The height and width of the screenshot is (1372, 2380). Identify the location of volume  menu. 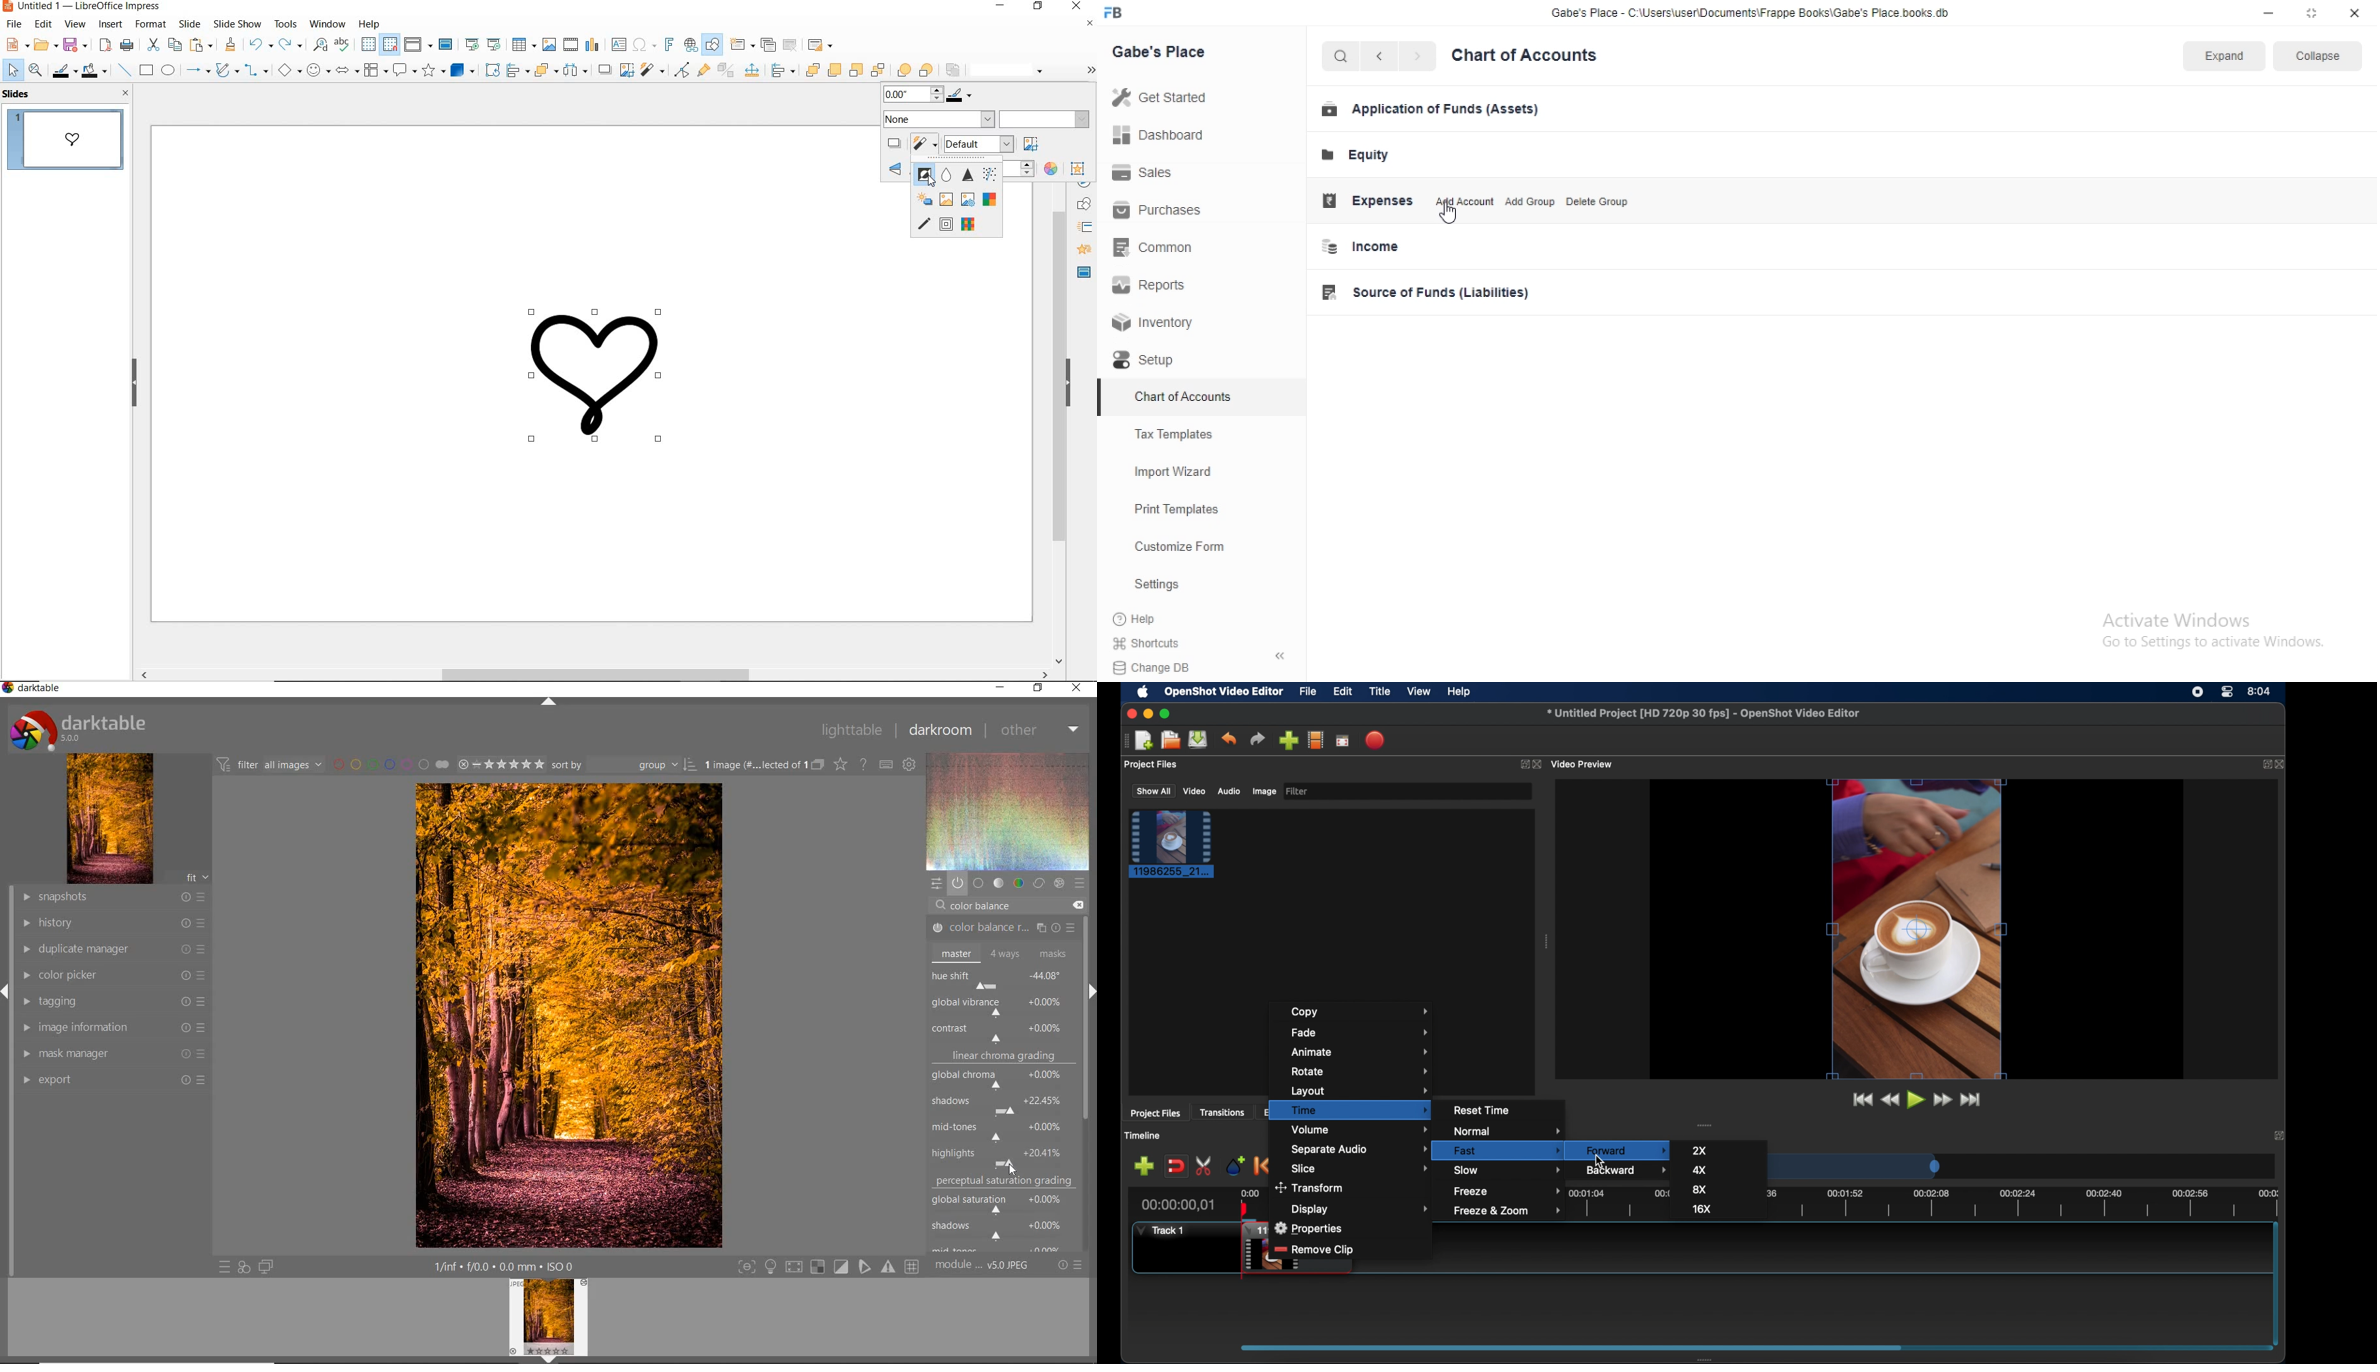
(1361, 1130).